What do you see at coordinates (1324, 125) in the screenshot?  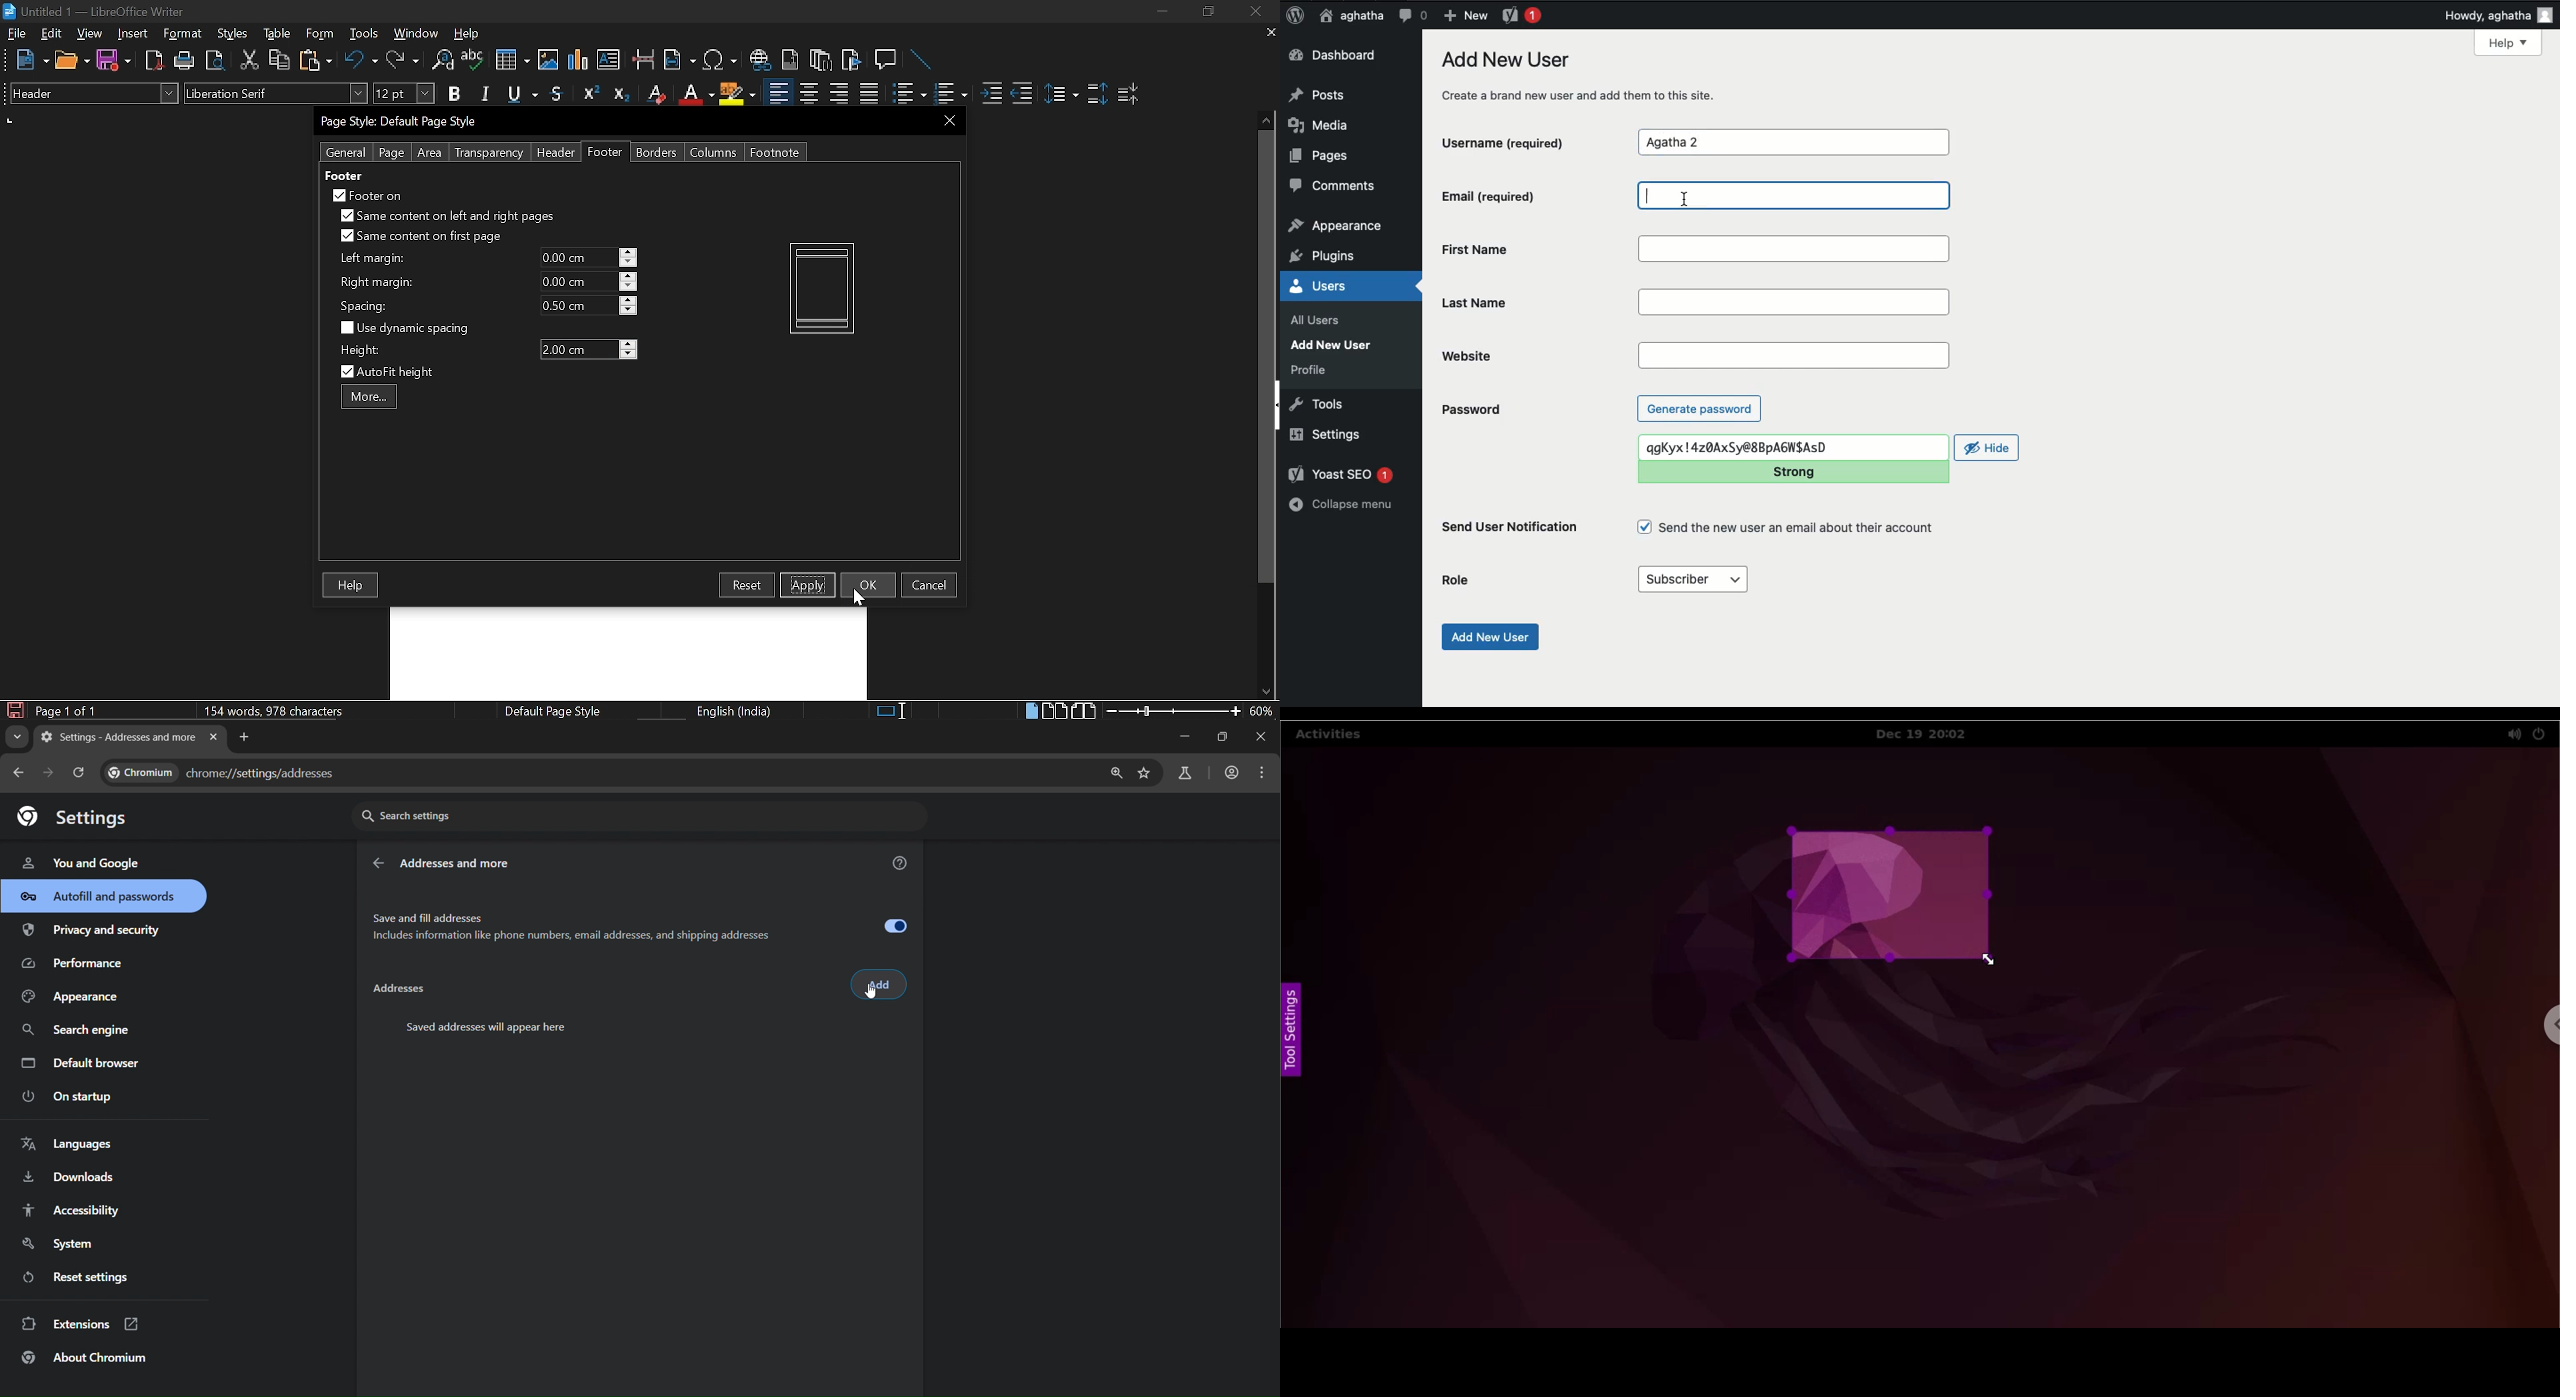 I see `Media` at bounding box center [1324, 125].